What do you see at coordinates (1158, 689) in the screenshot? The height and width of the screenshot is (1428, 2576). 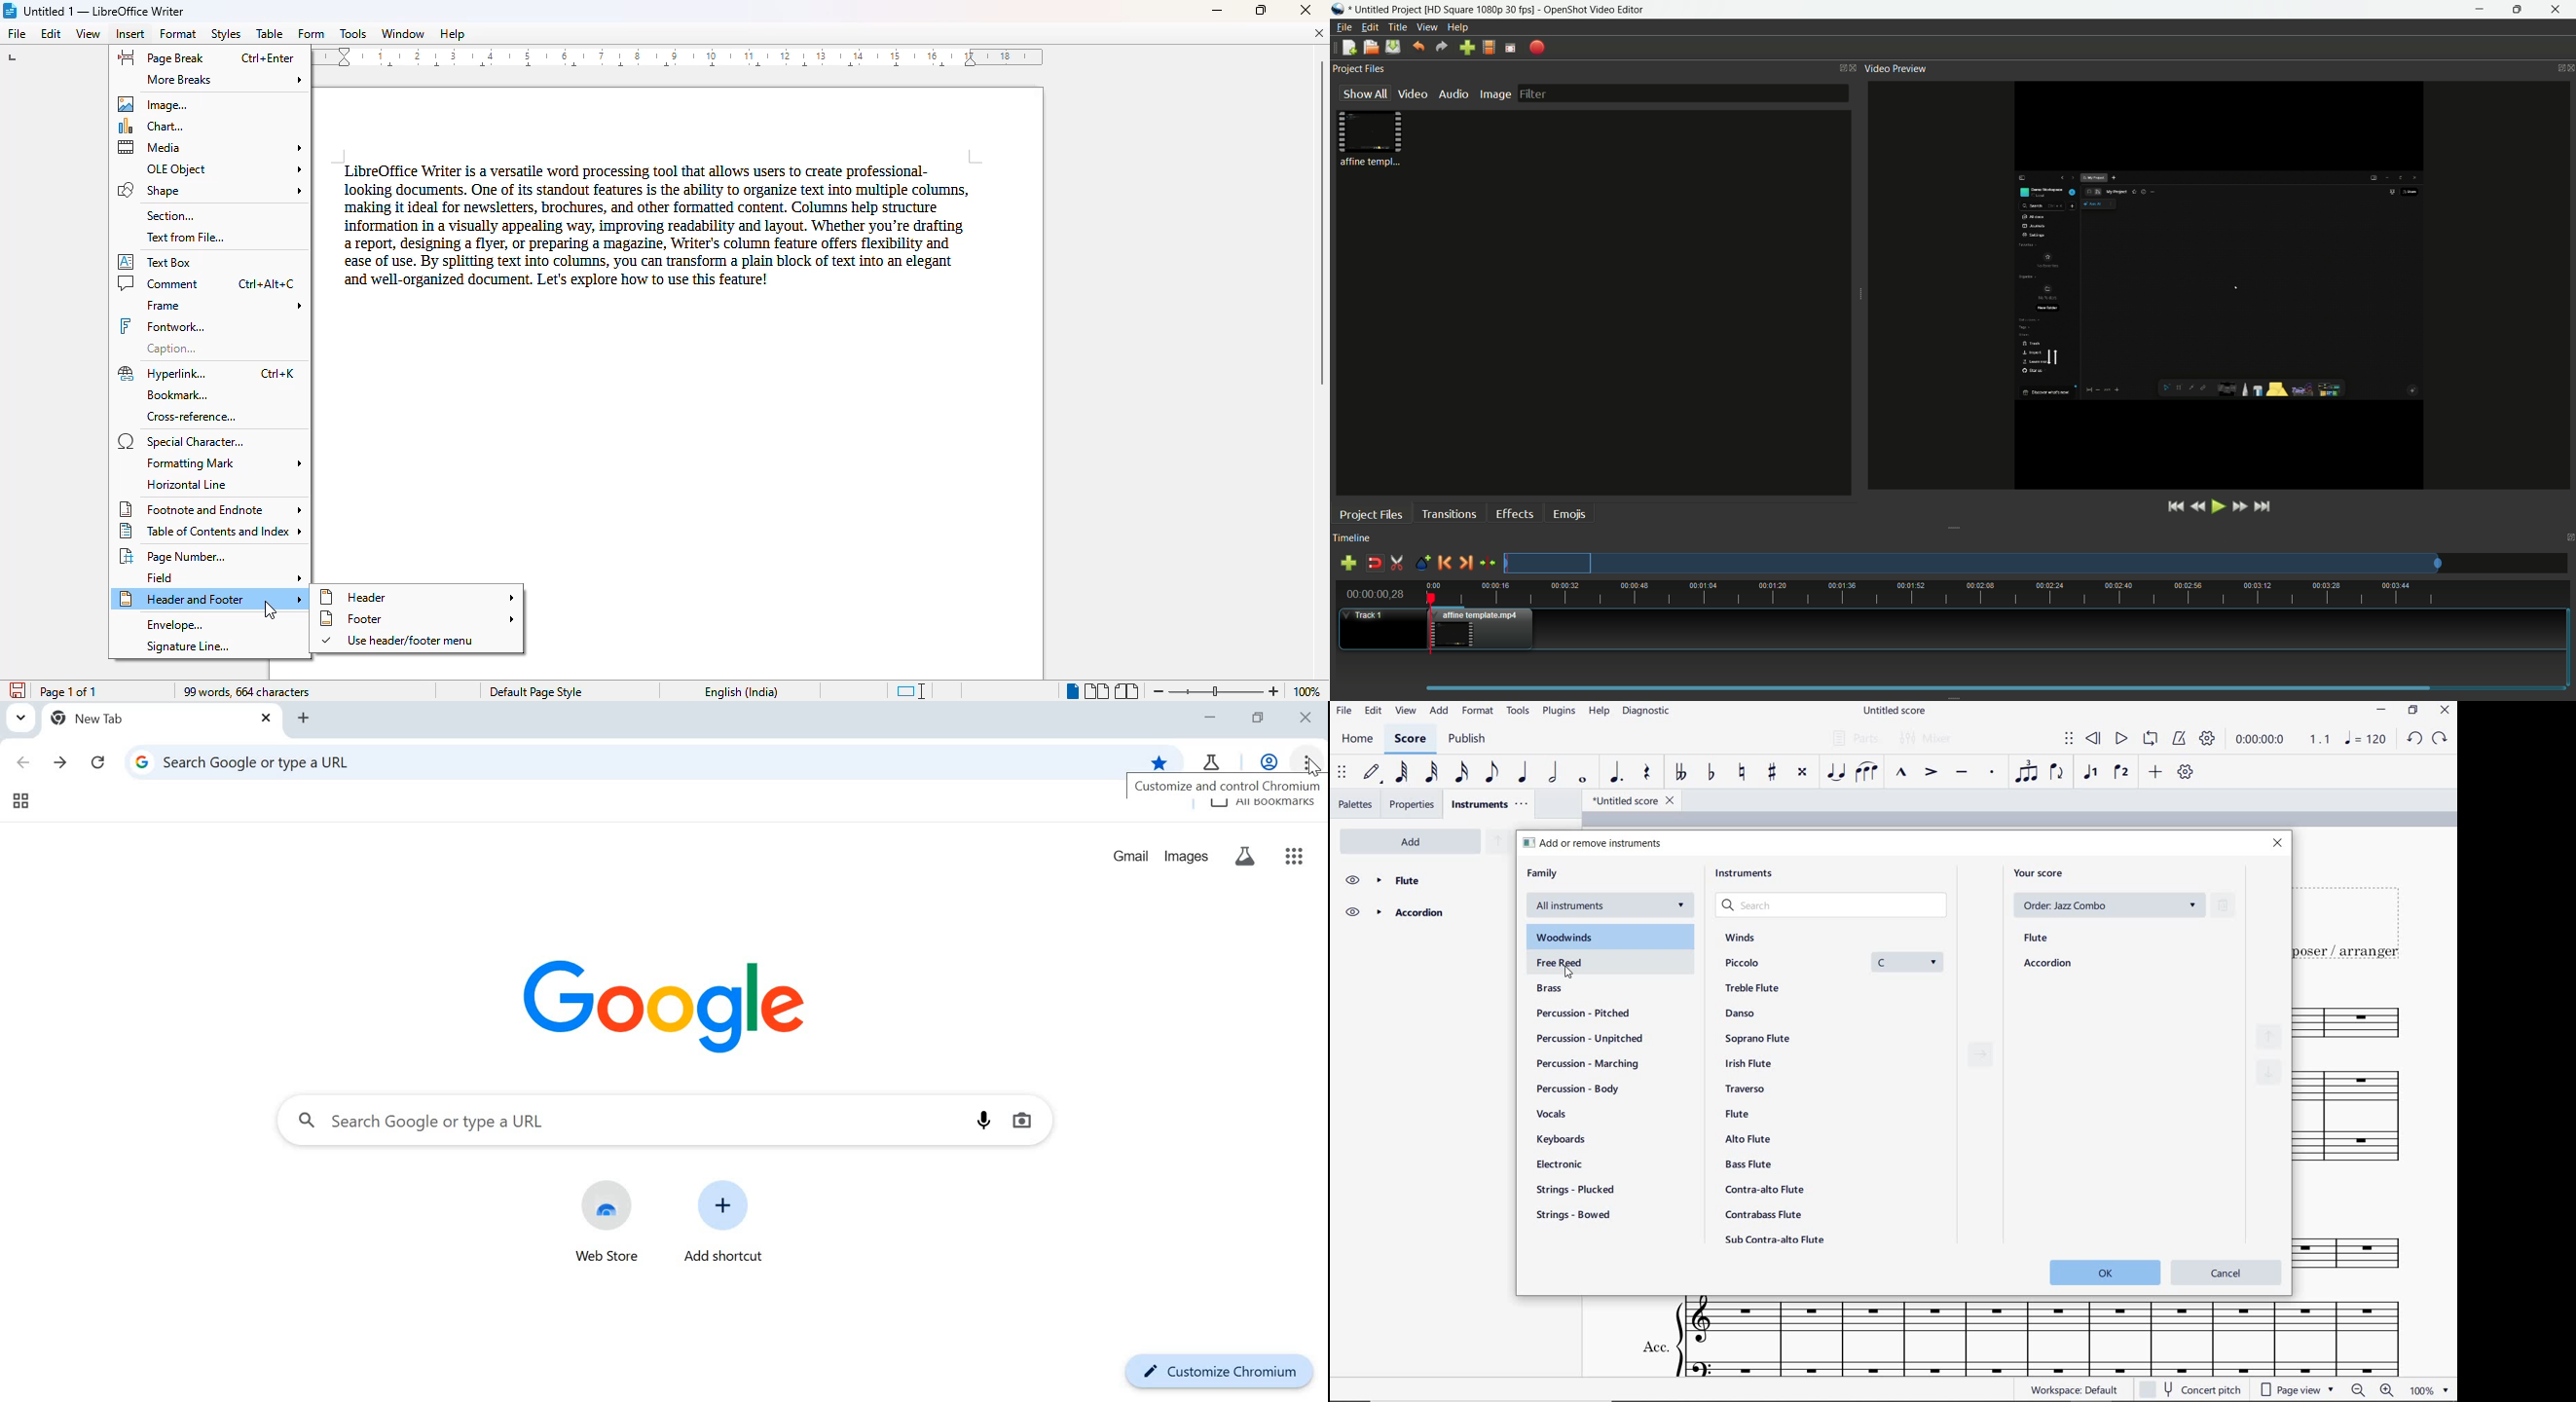 I see `zoomout` at bounding box center [1158, 689].